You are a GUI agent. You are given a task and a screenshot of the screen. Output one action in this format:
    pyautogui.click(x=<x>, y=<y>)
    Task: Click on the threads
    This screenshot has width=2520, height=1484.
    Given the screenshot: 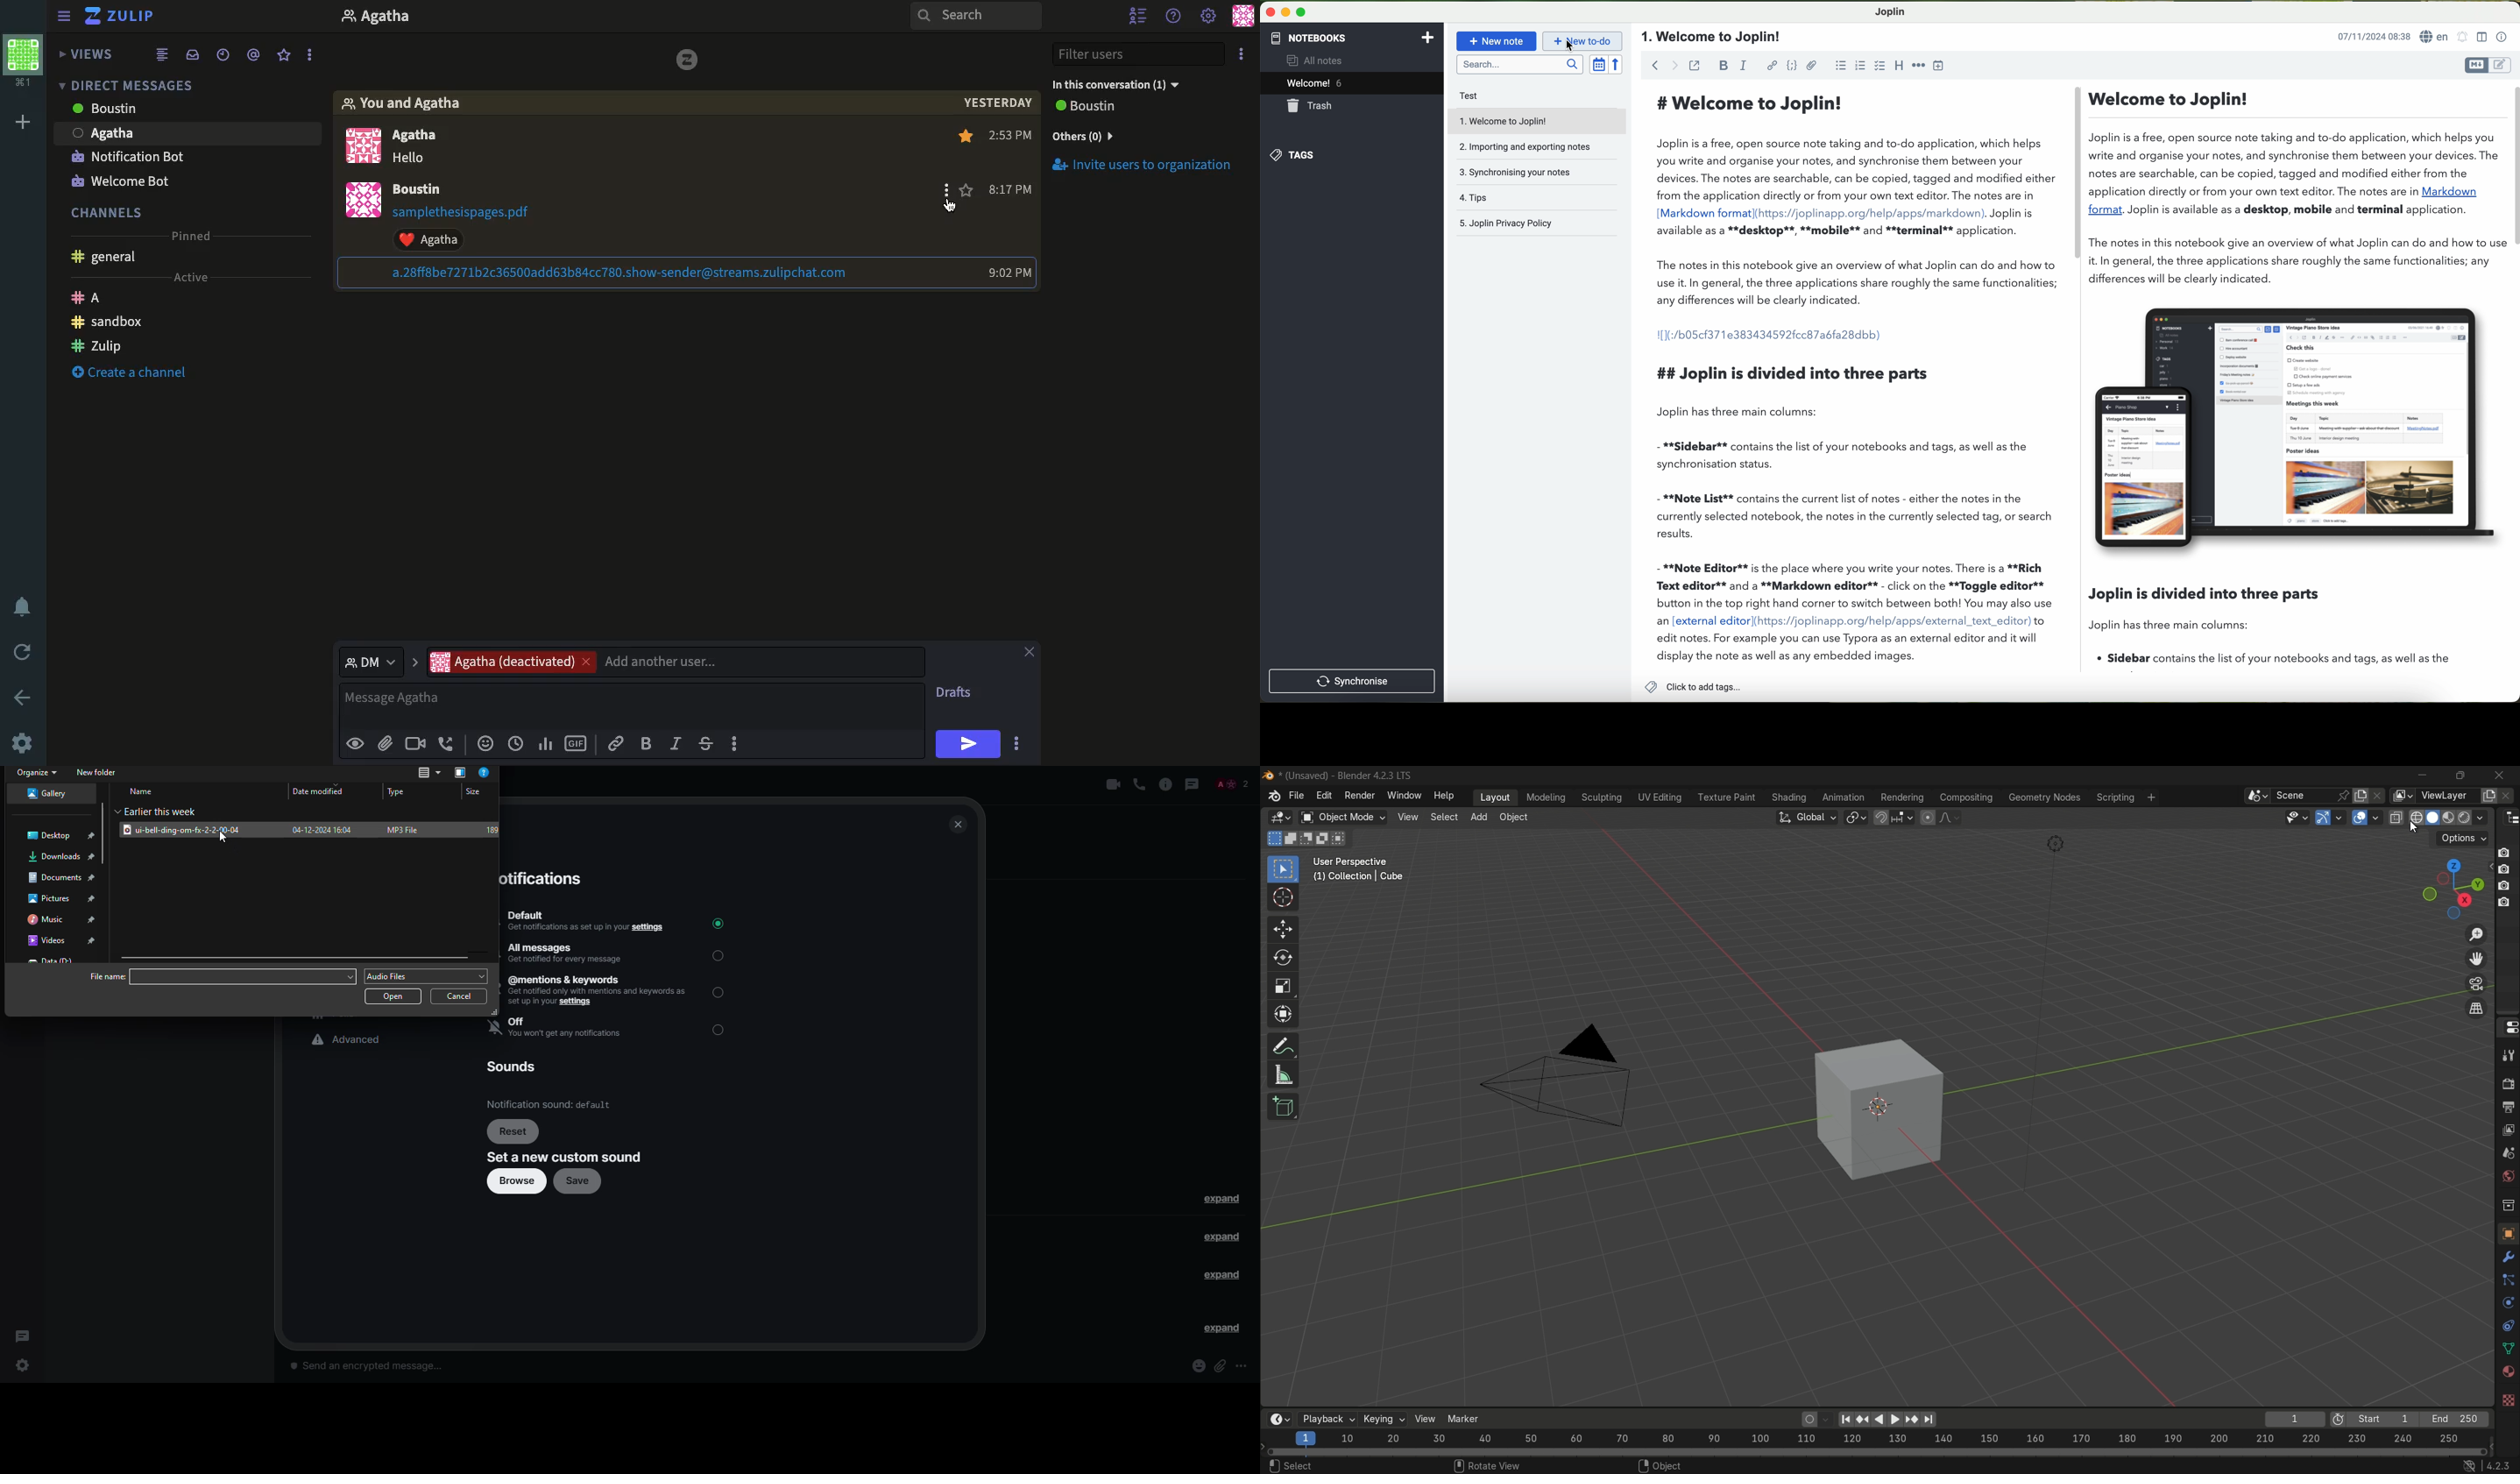 What is the action you would take?
    pyautogui.click(x=22, y=1334)
    